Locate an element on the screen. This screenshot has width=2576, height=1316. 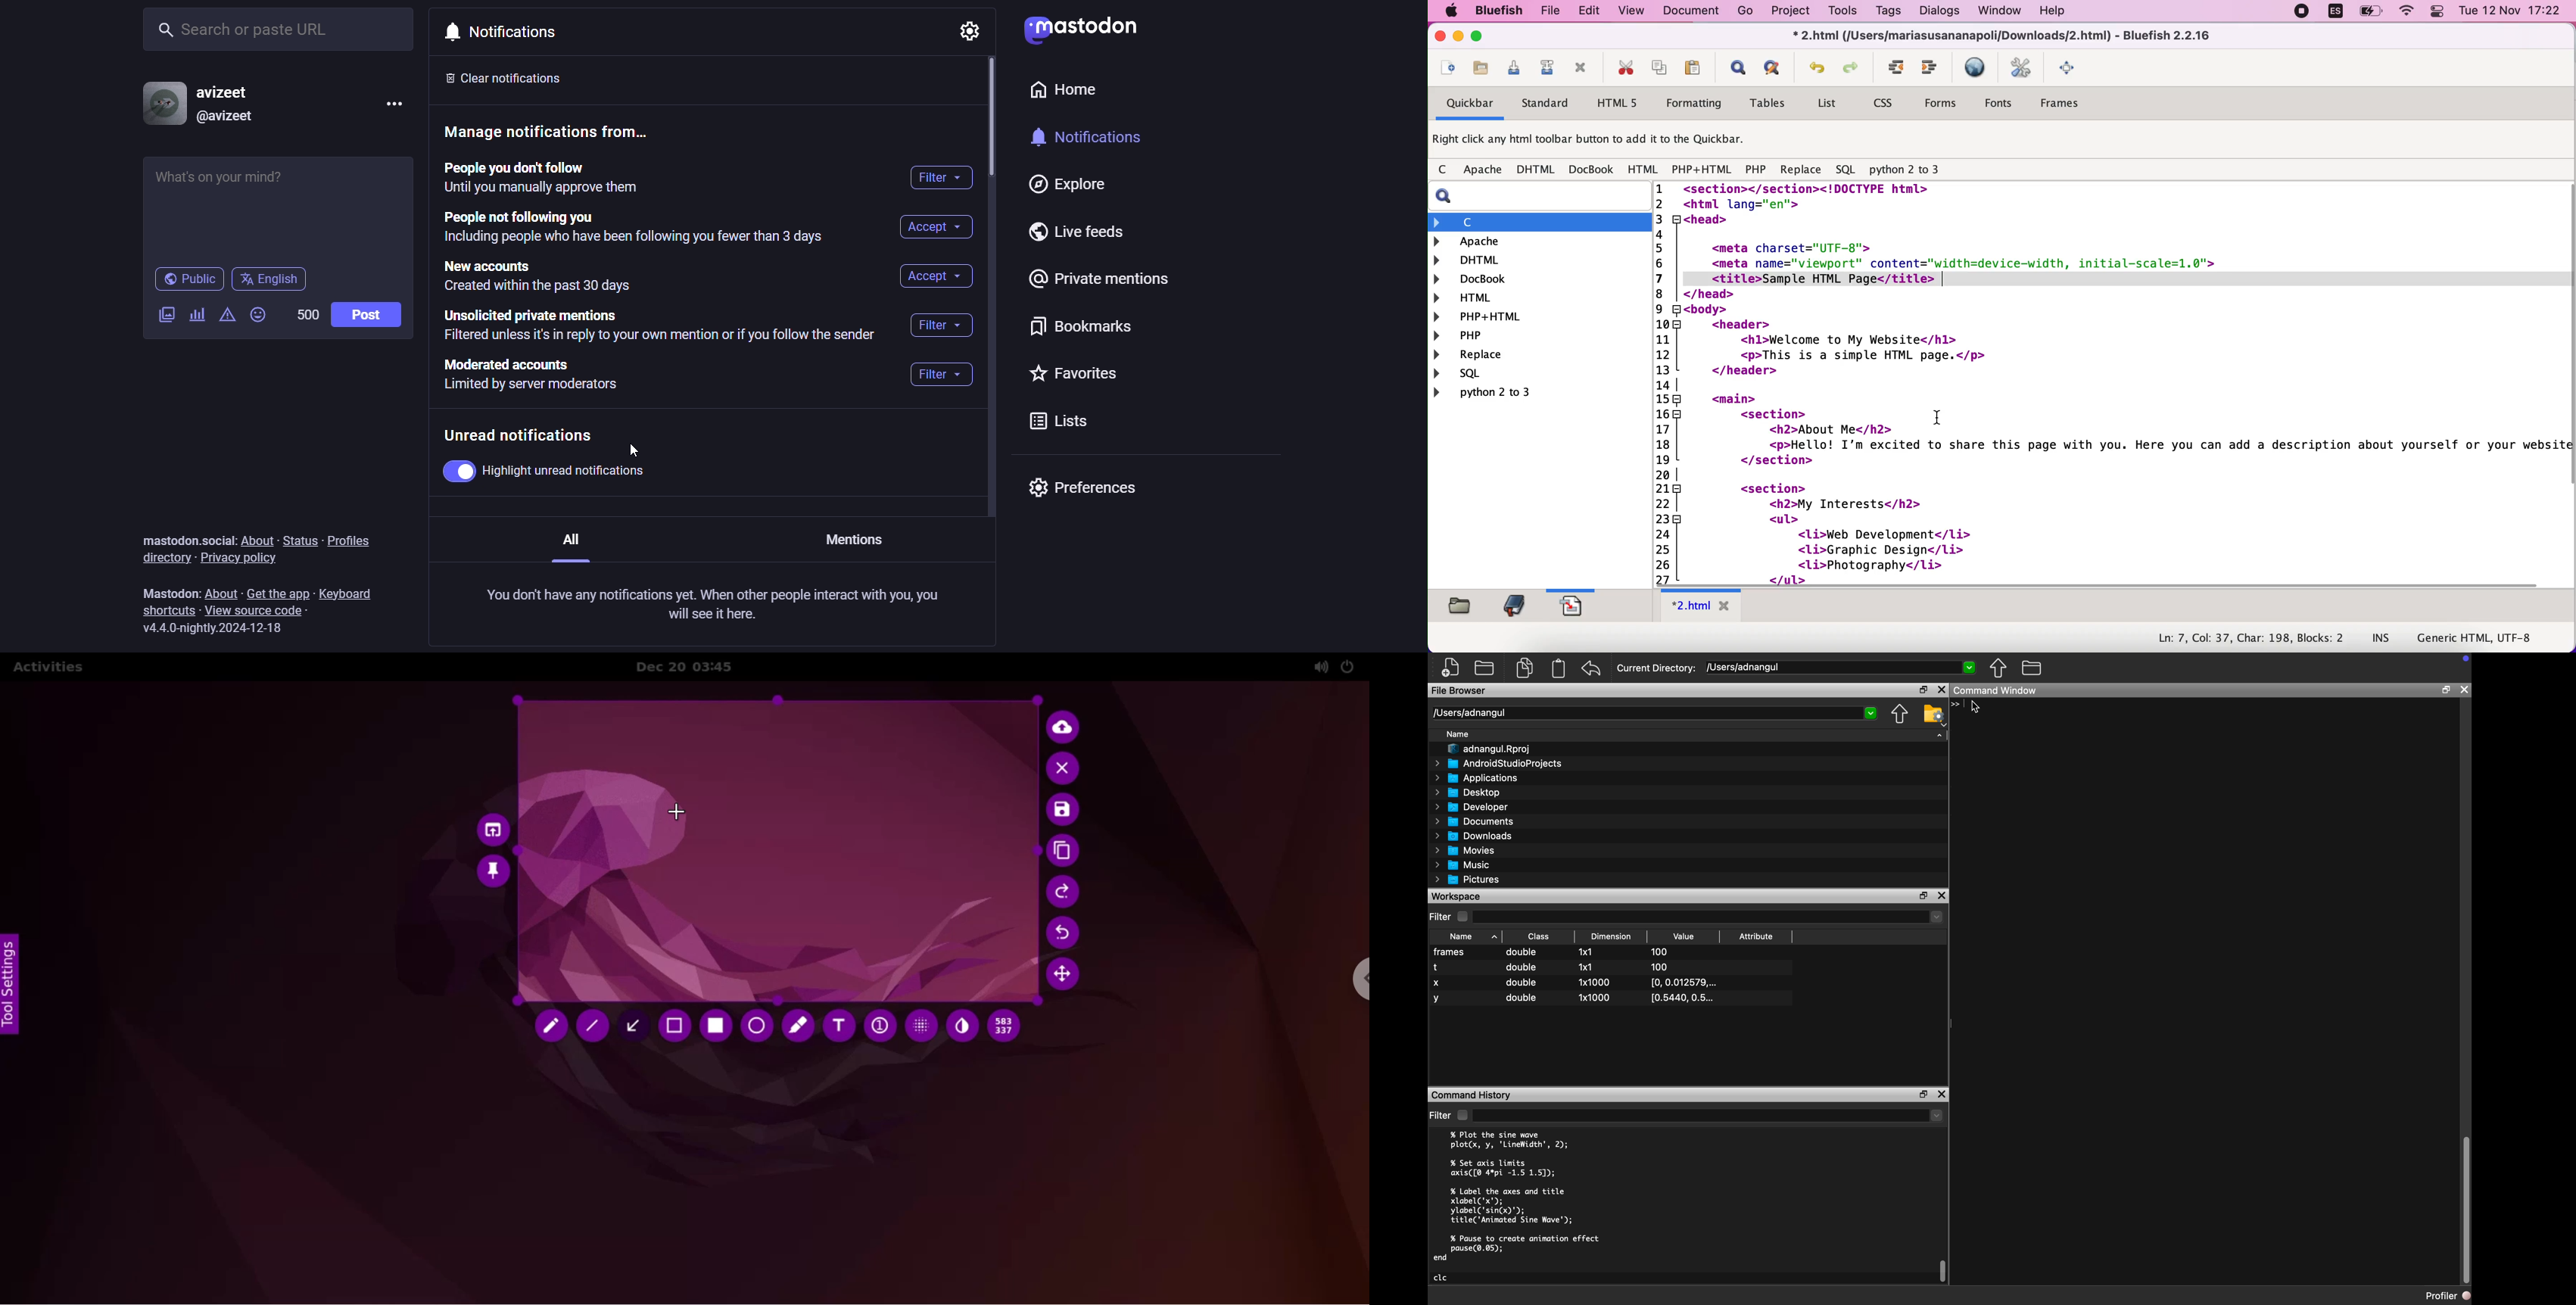
view is located at coordinates (1631, 13).